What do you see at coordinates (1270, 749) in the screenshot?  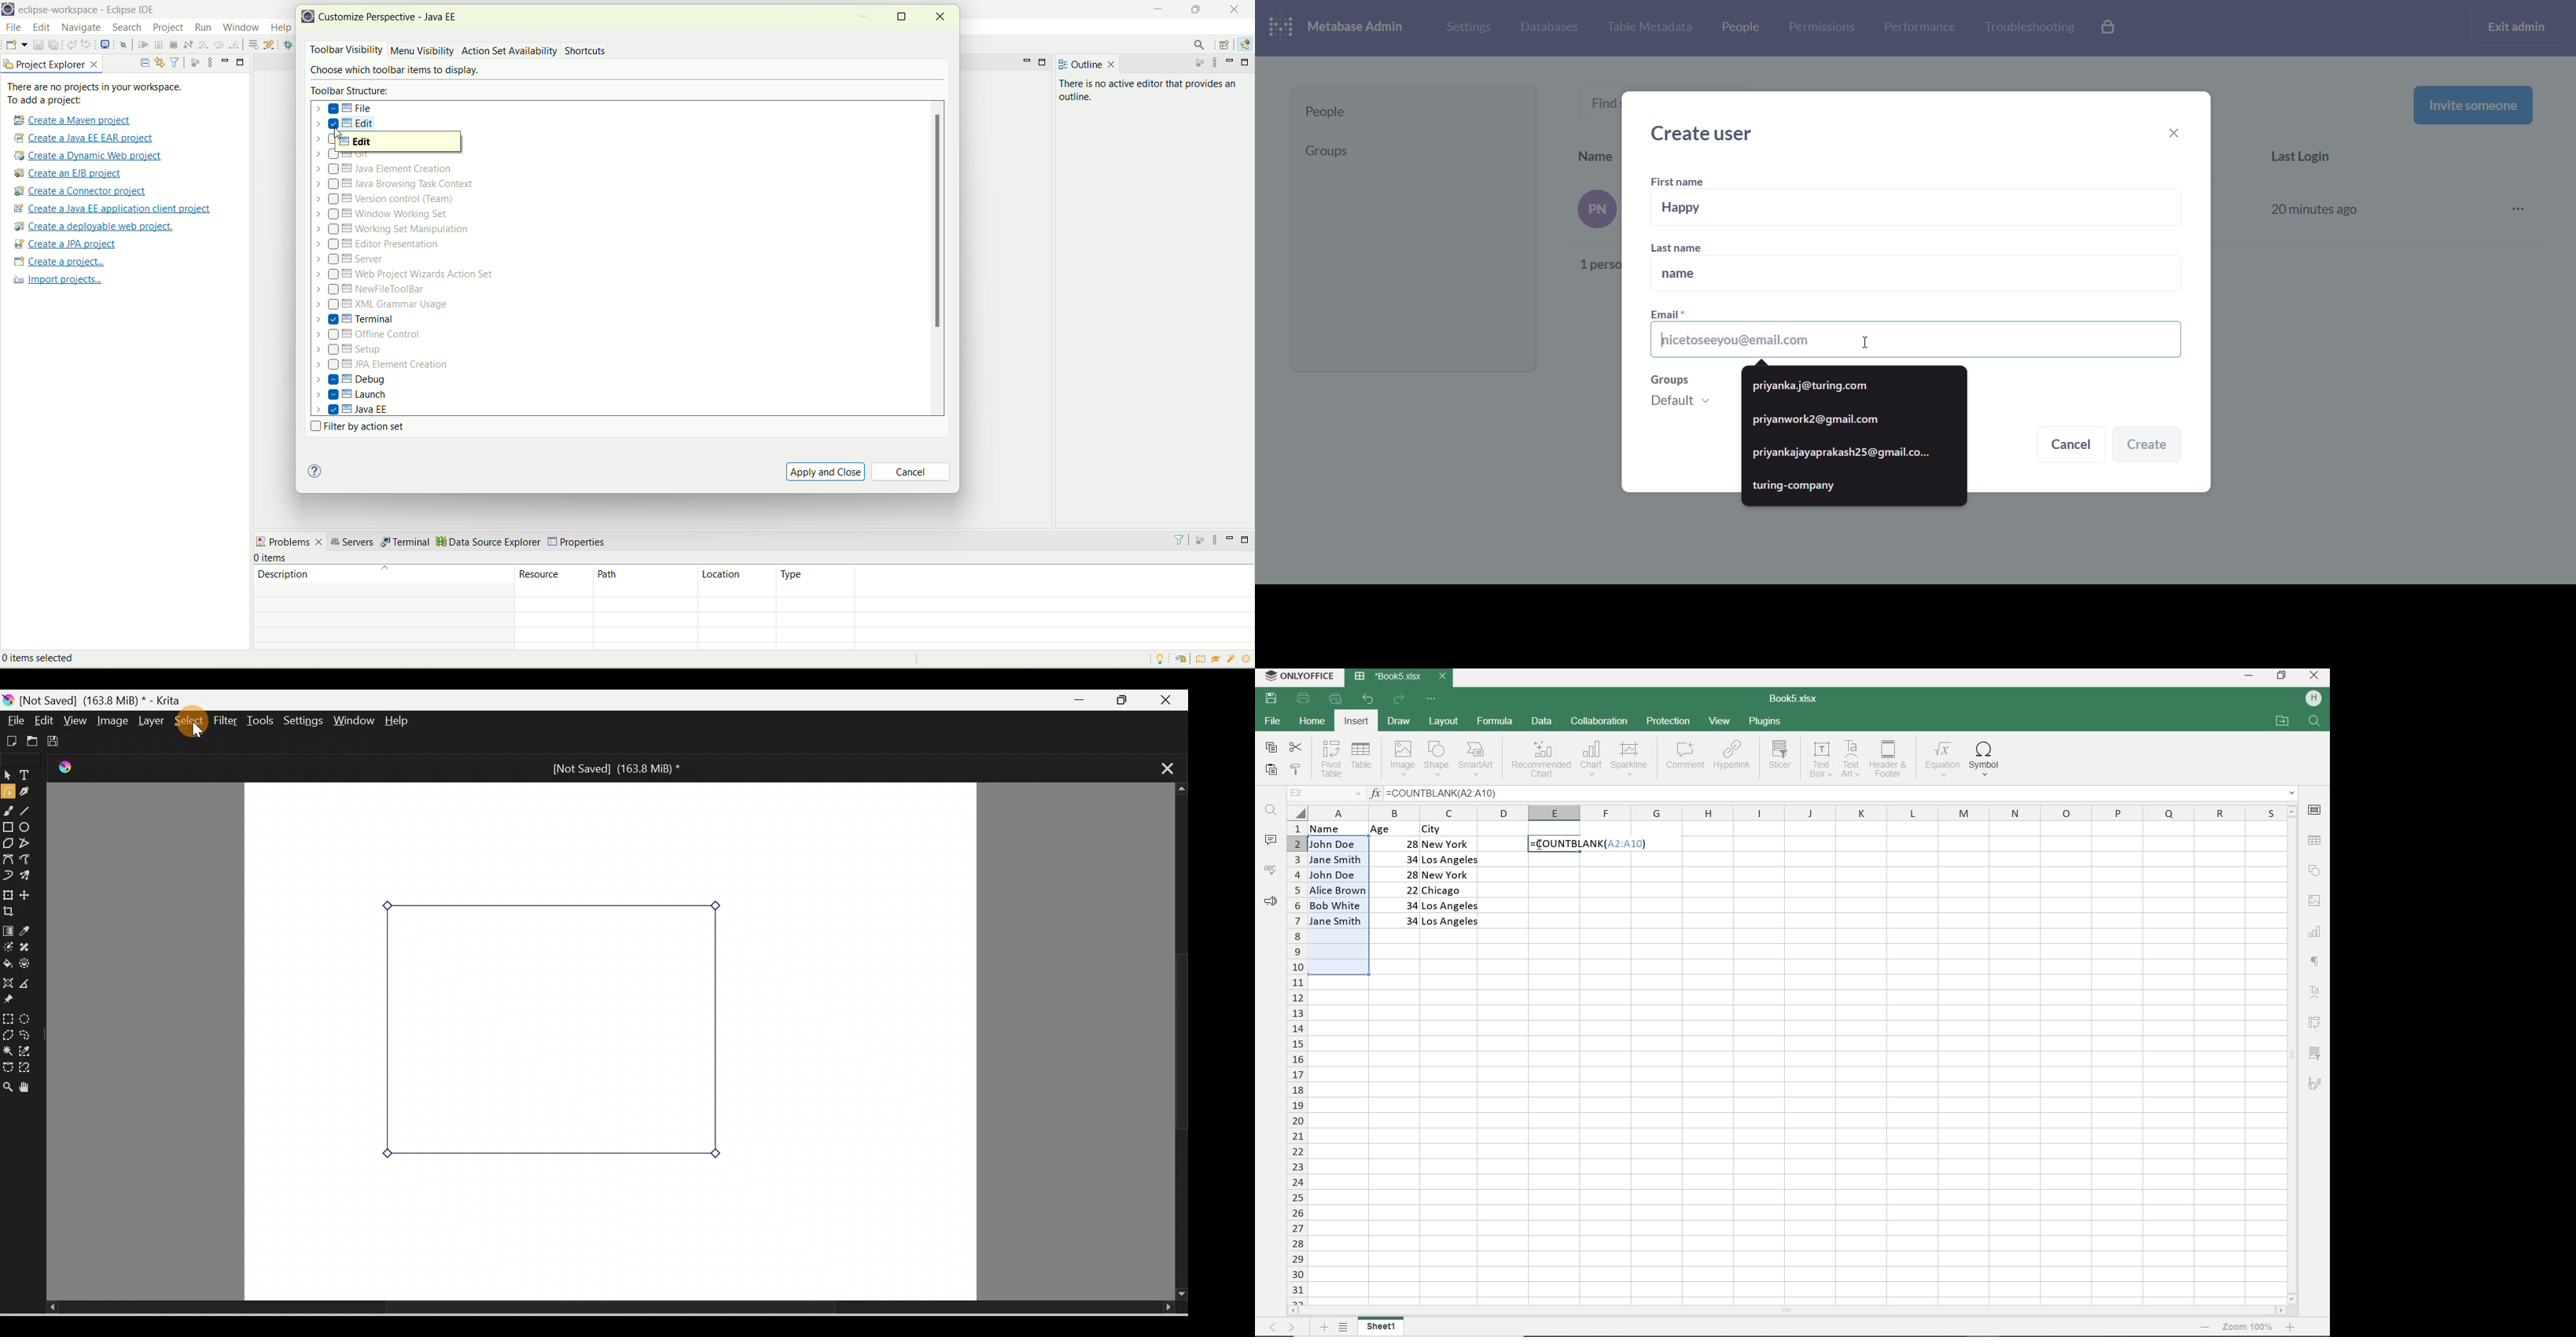 I see `COPY` at bounding box center [1270, 749].